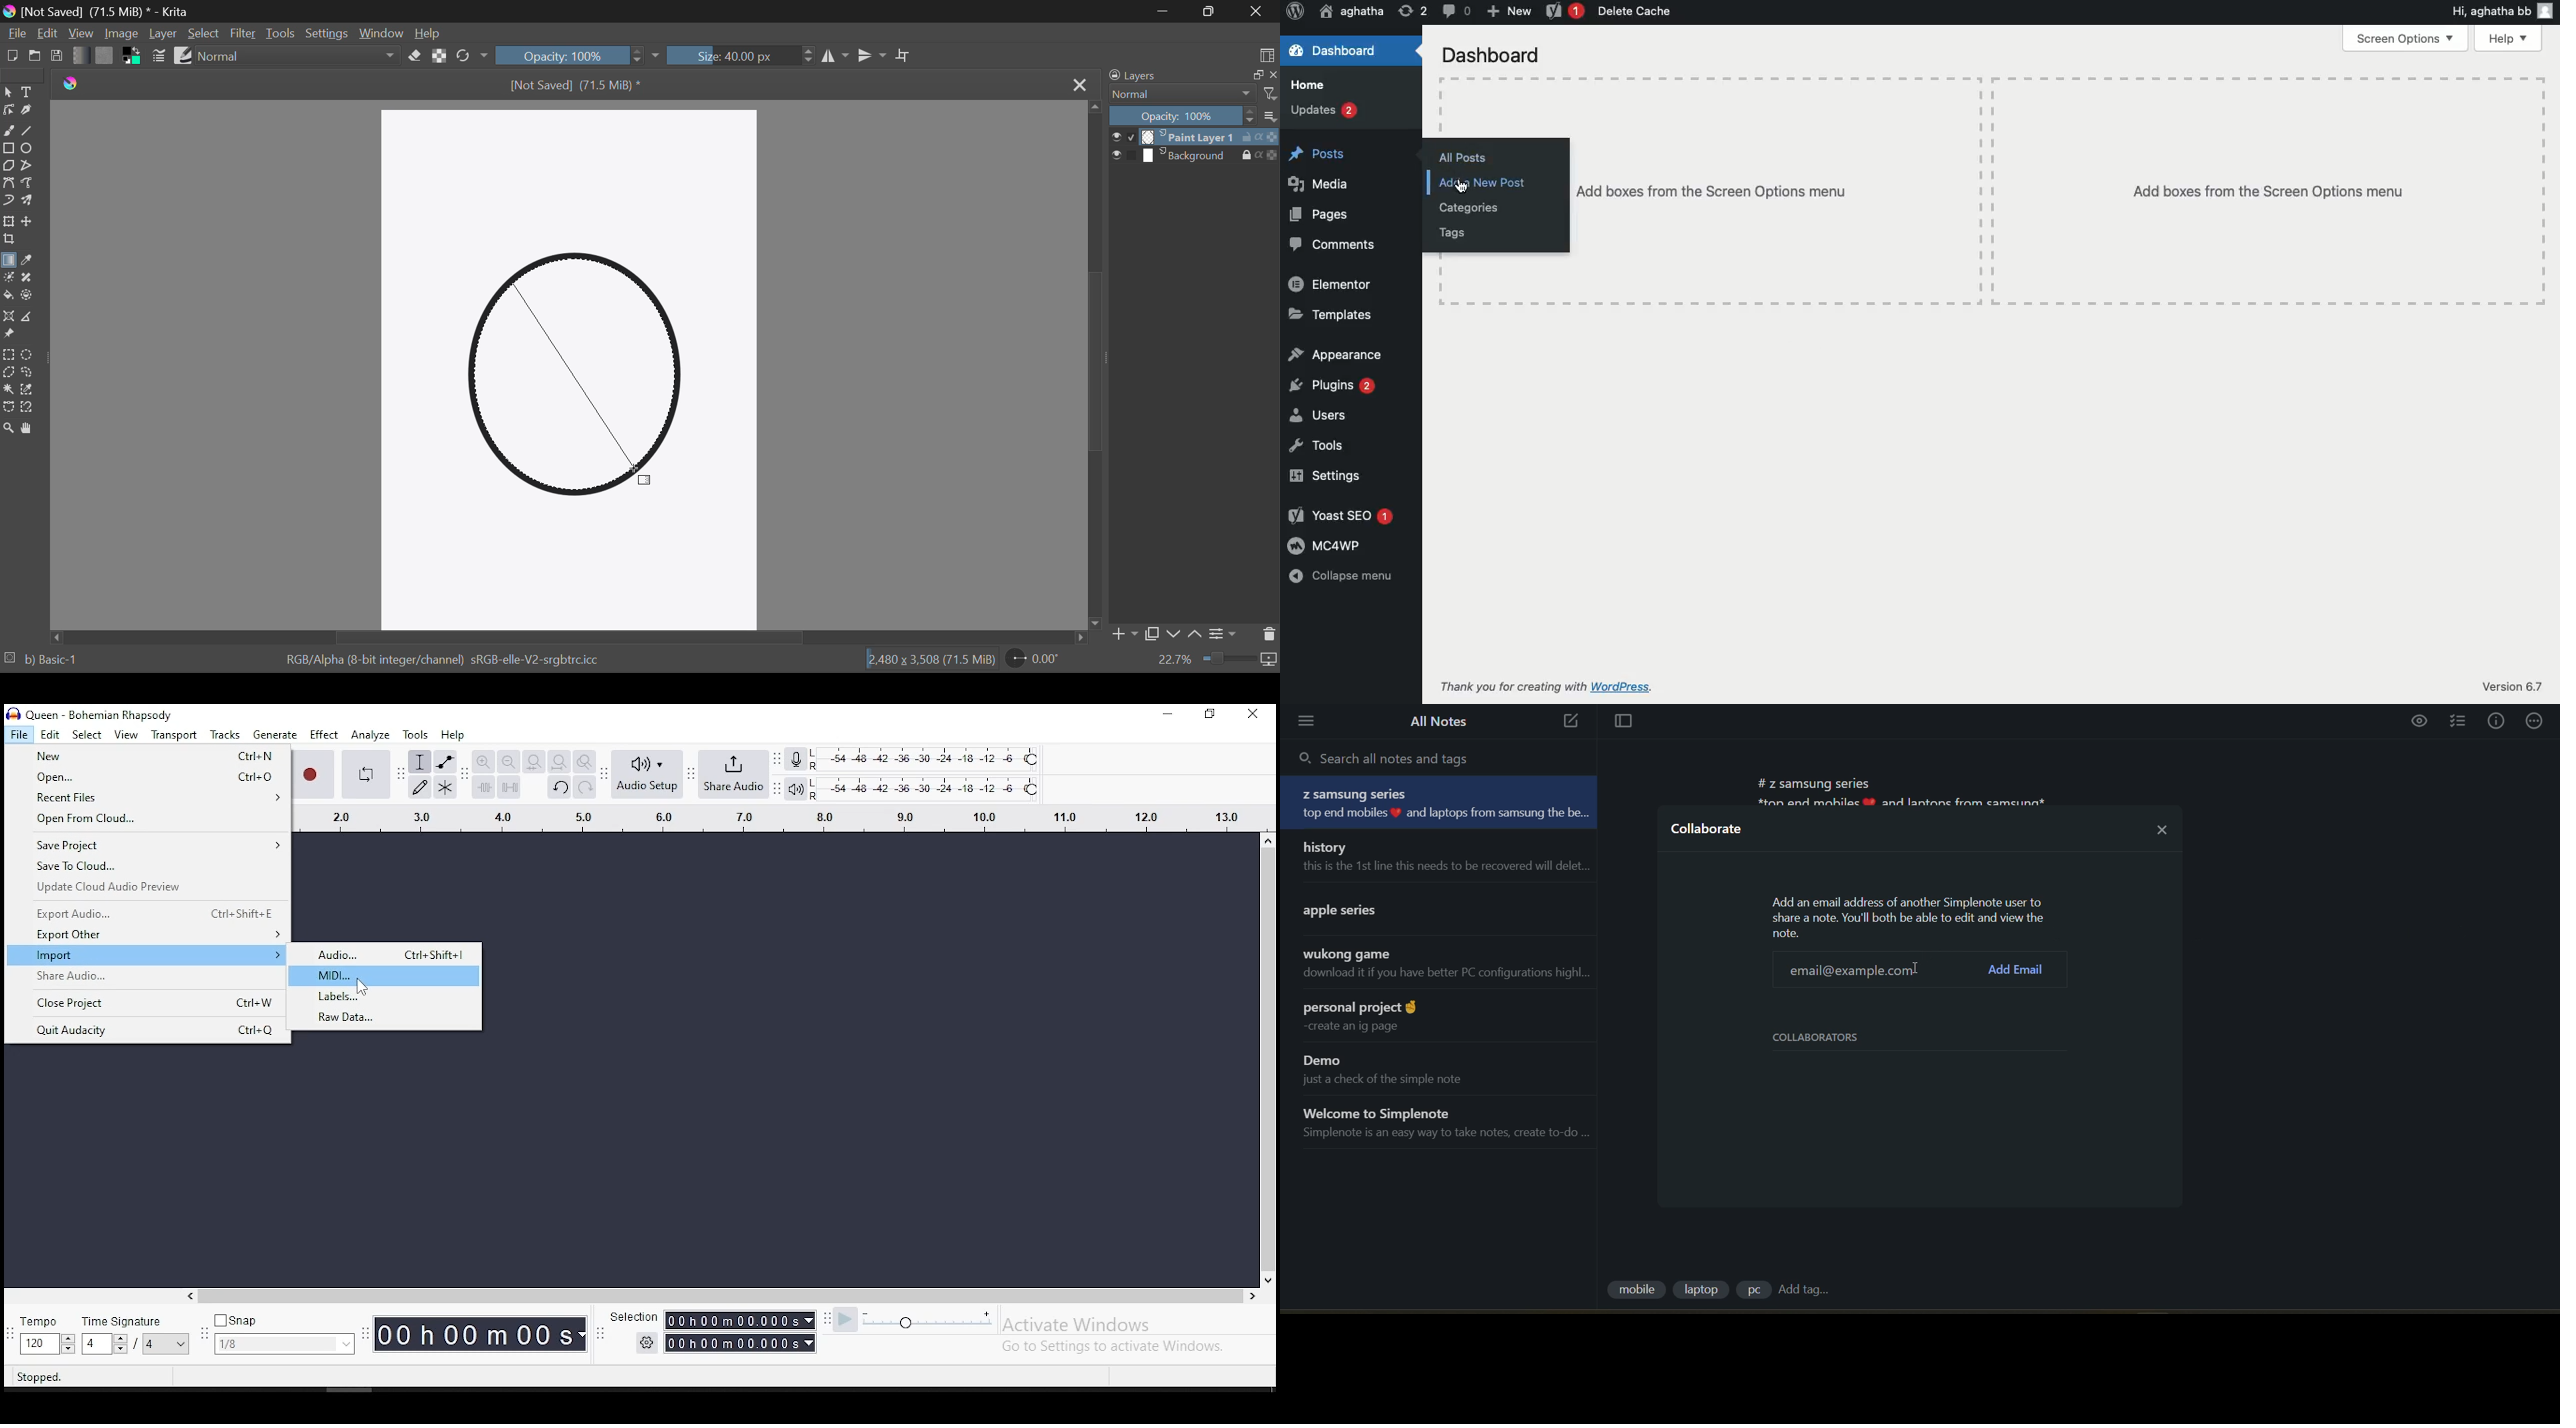  Describe the element at coordinates (1294, 11) in the screenshot. I see `Wordpress logo` at that location.